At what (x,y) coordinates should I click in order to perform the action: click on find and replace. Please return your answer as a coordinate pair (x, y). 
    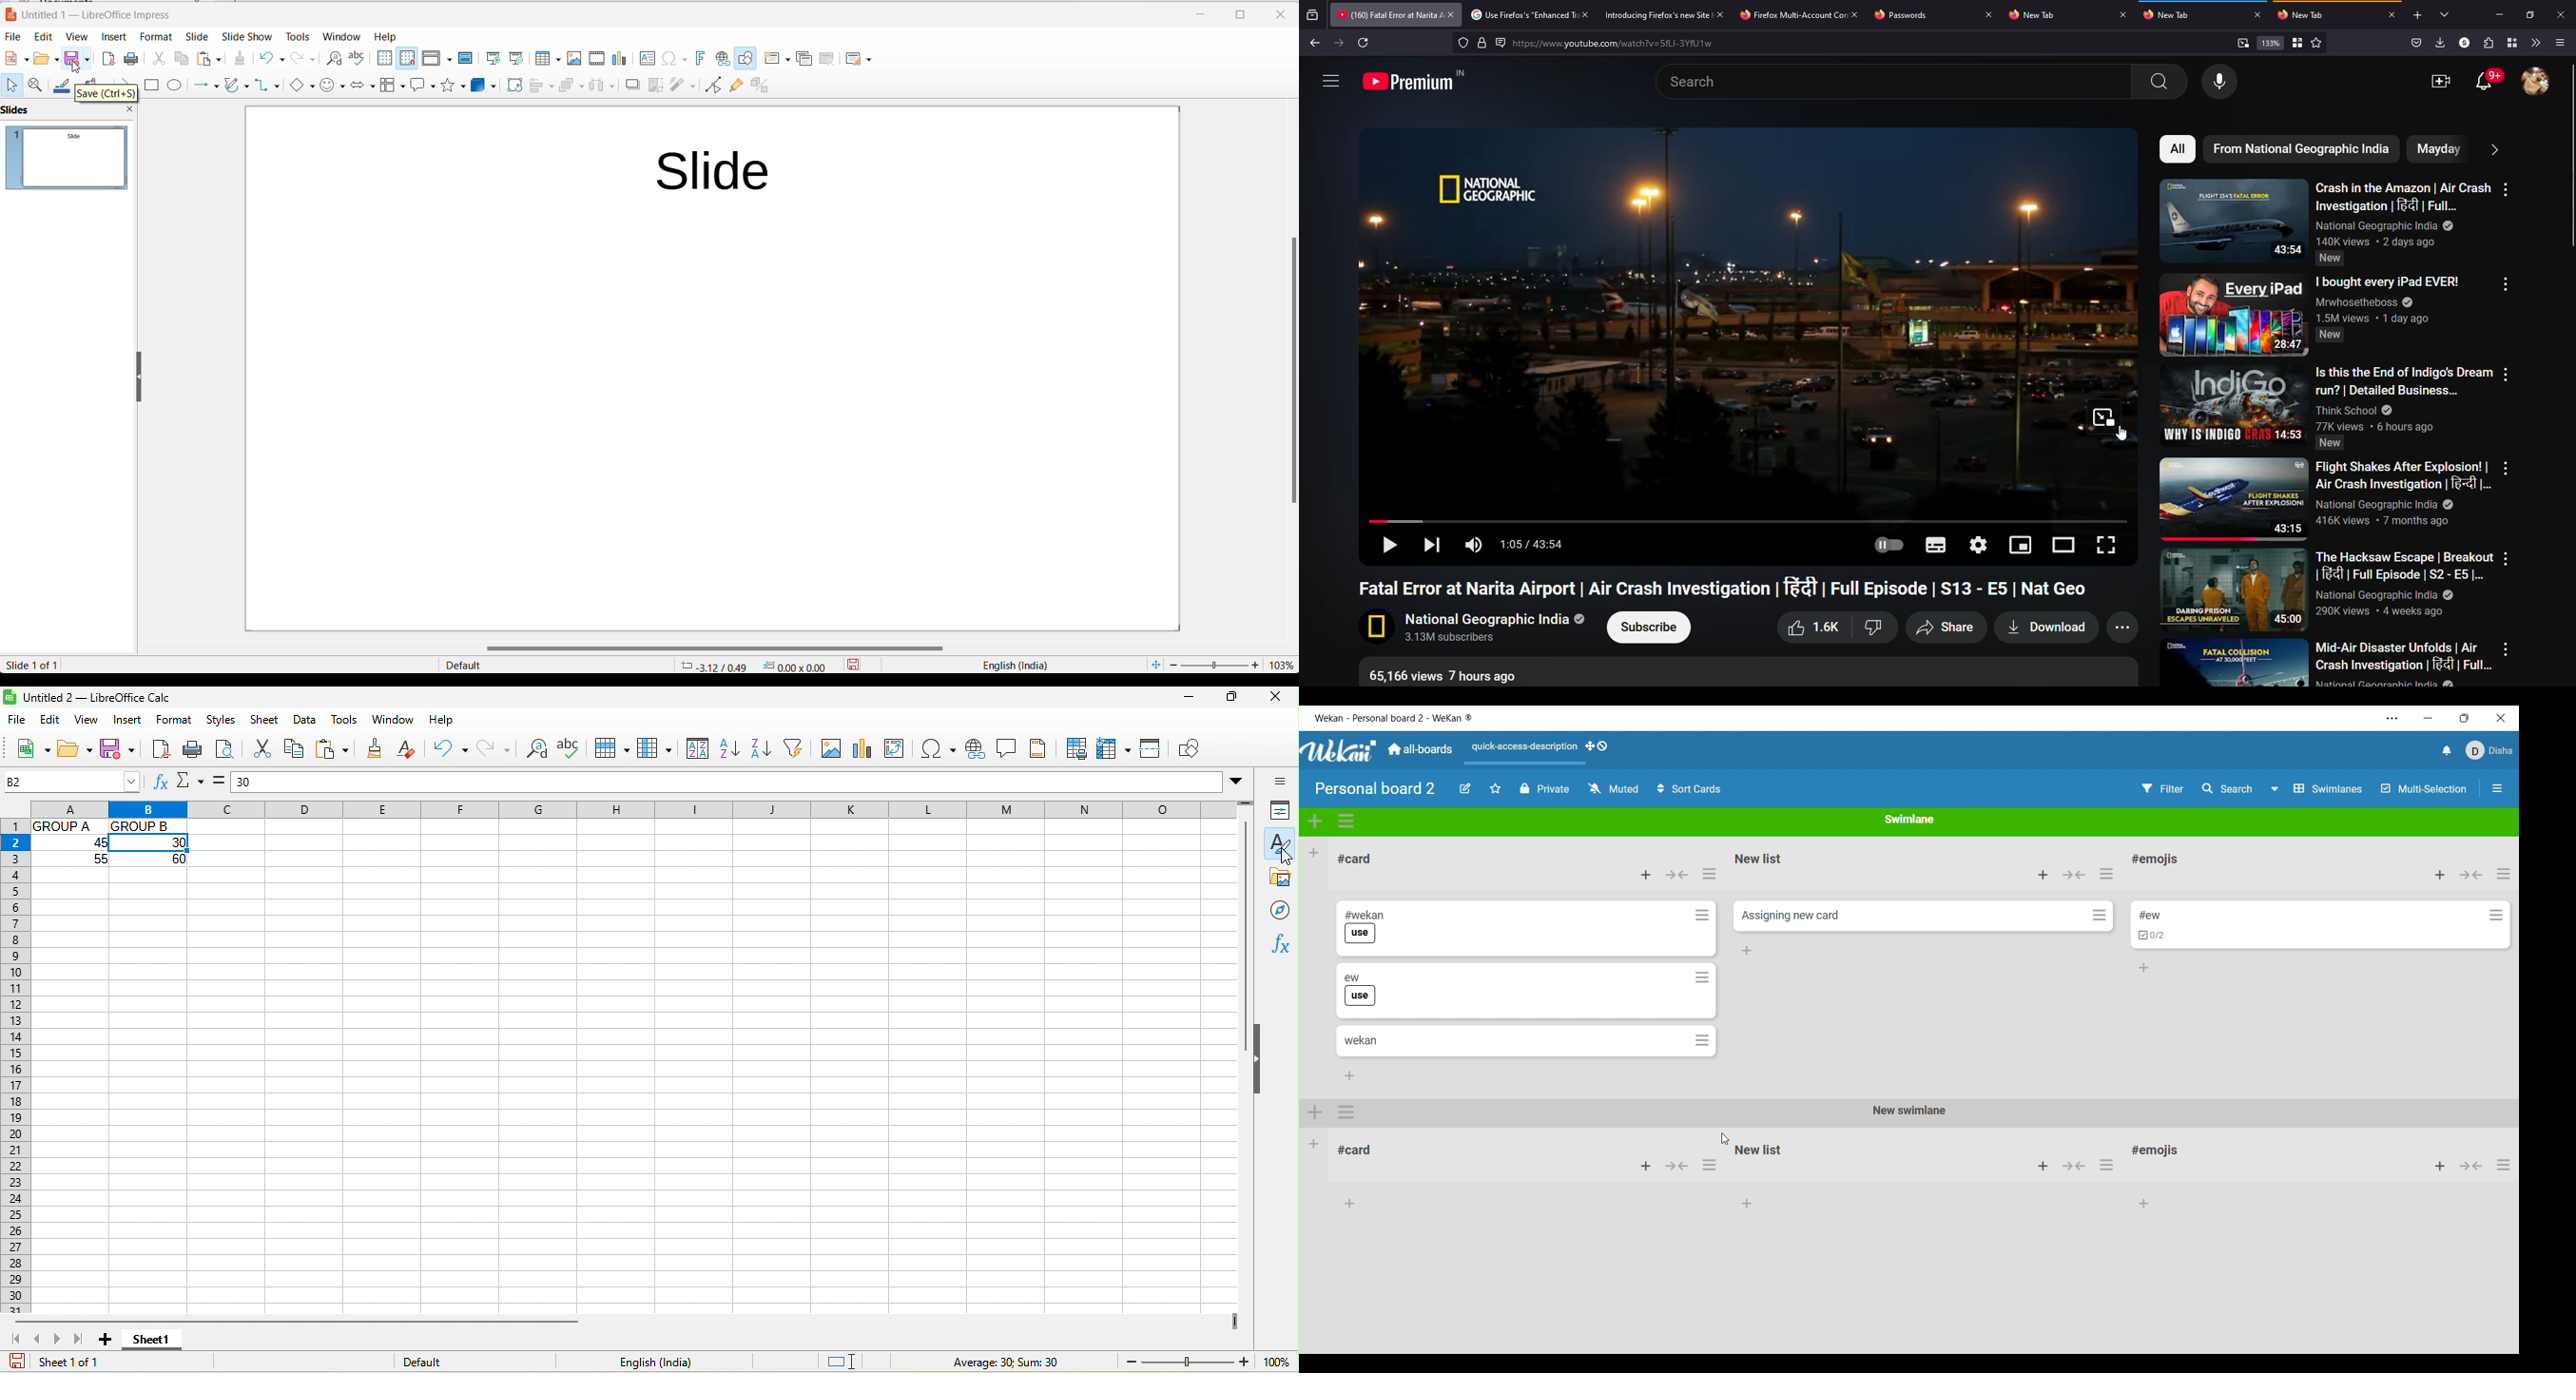
    Looking at the image, I should click on (537, 751).